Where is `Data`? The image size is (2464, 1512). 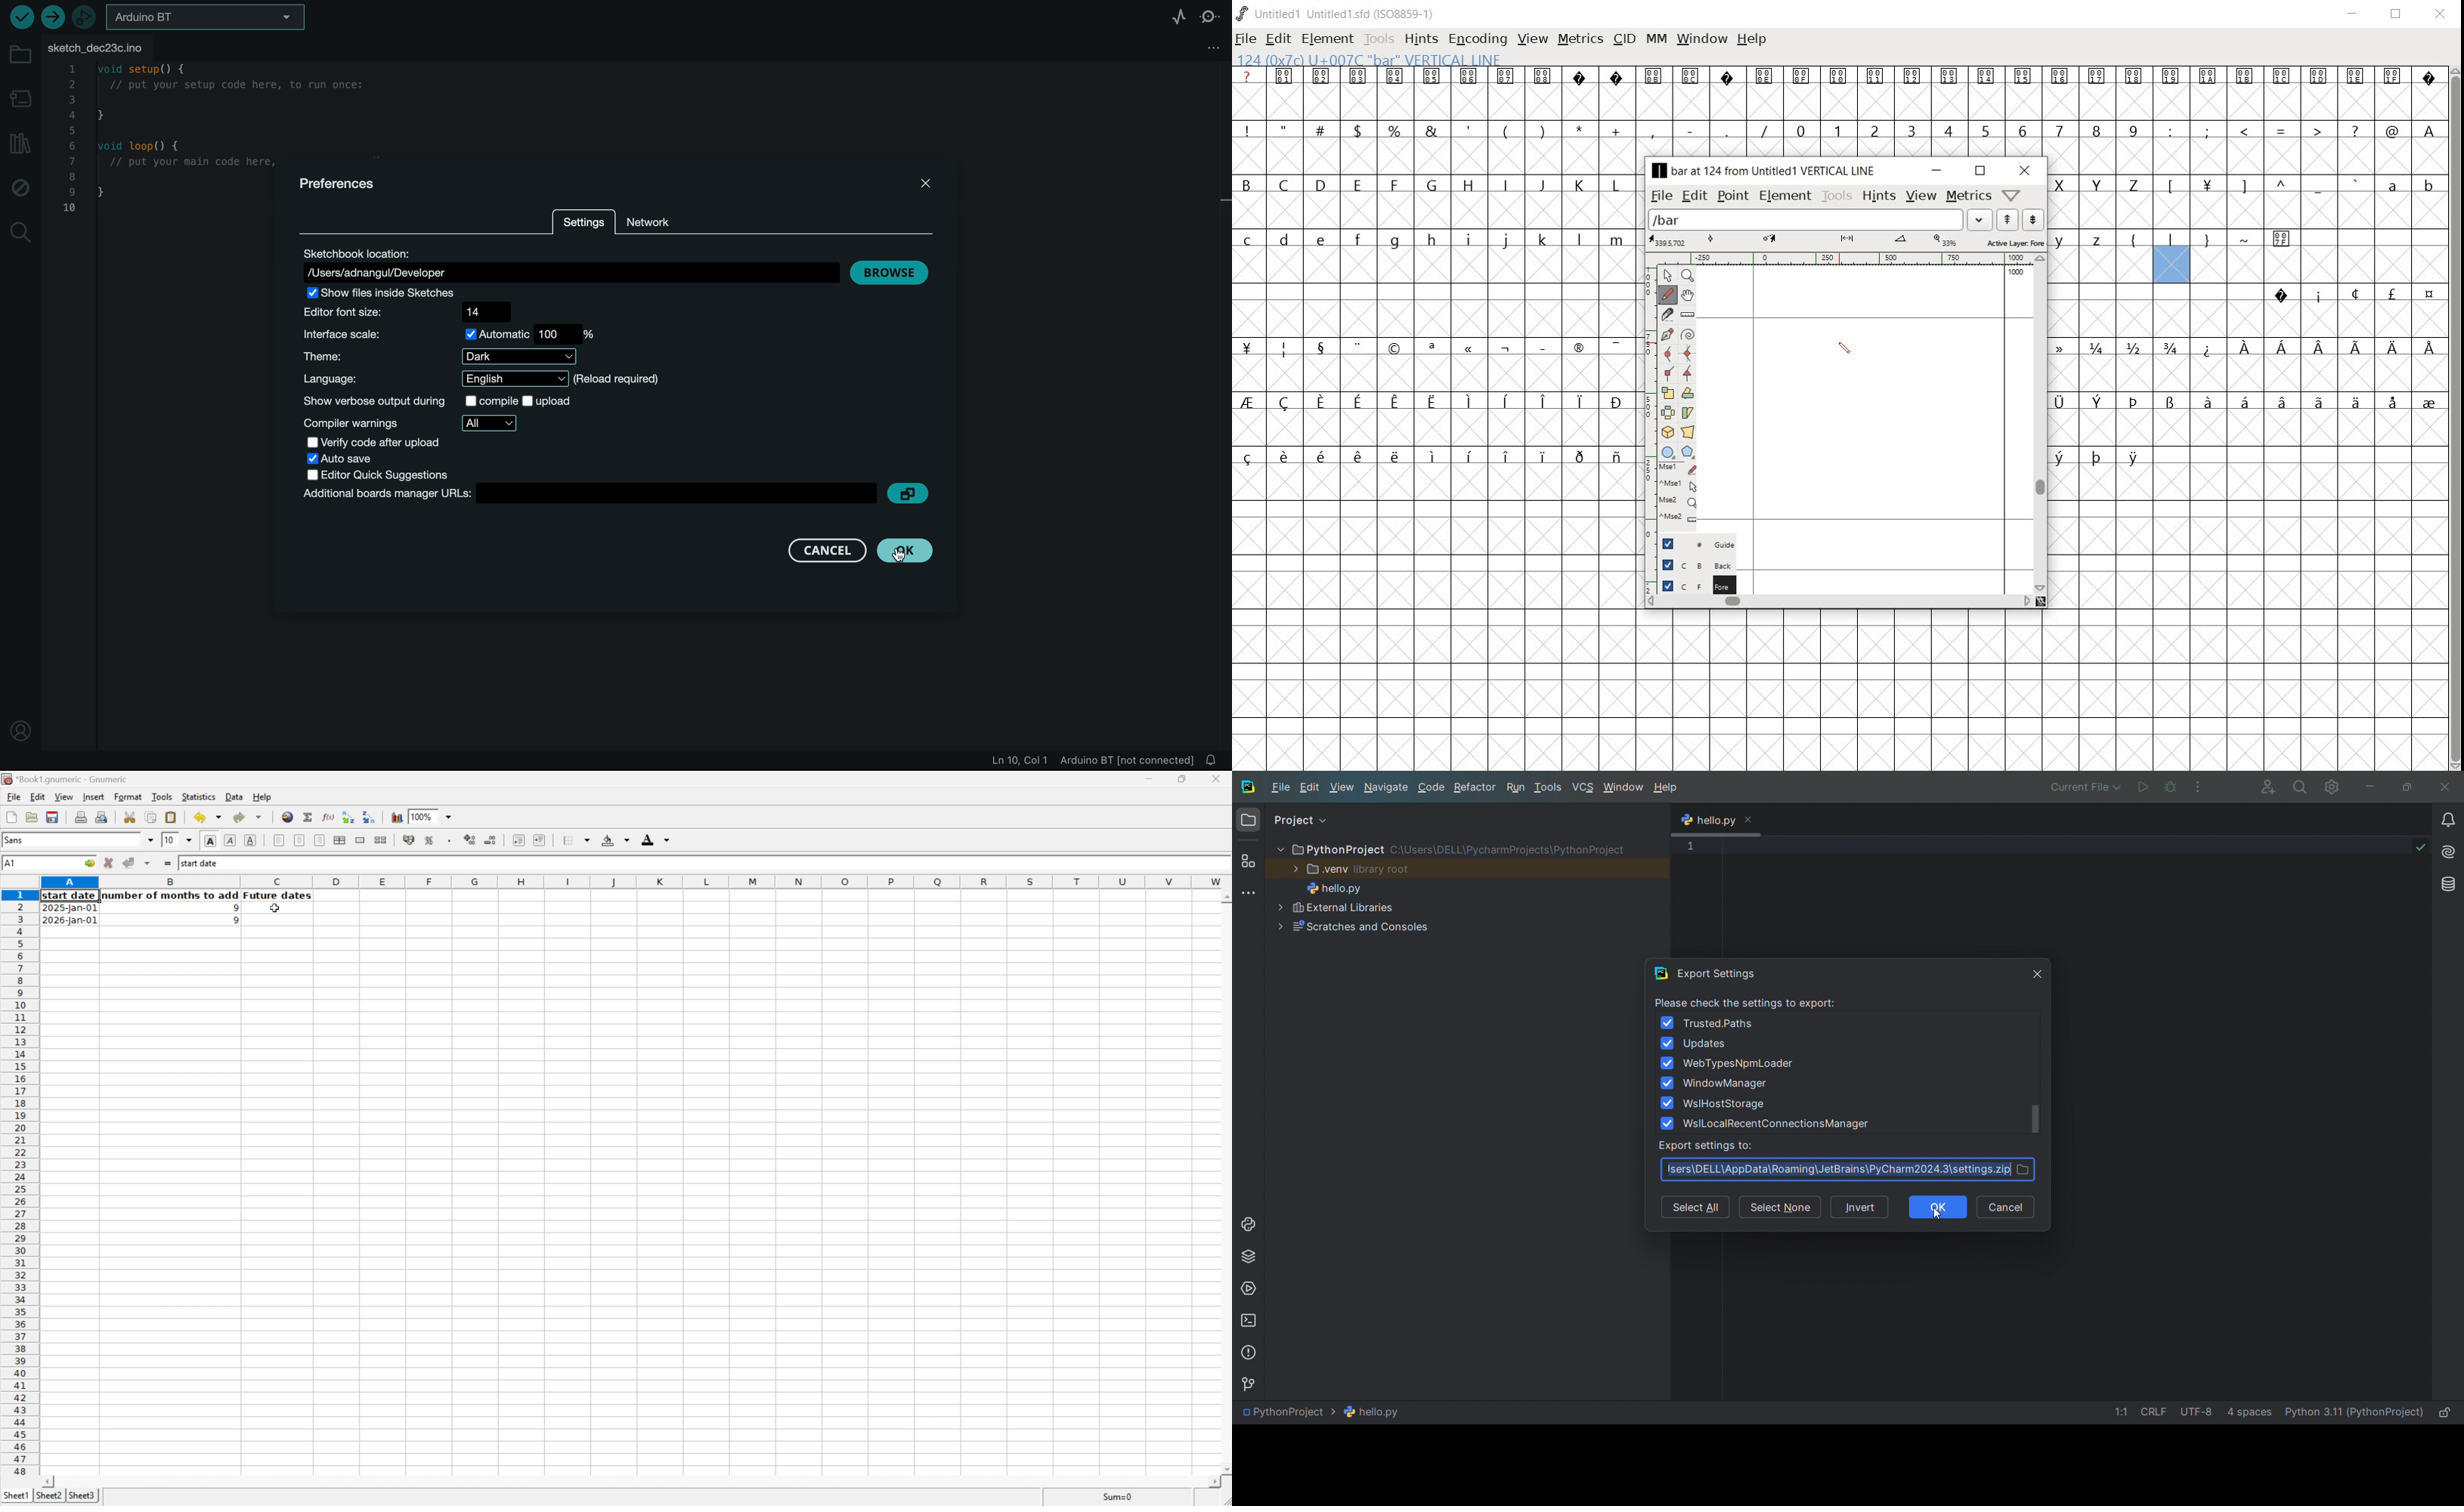
Data is located at coordinates (234, 796).